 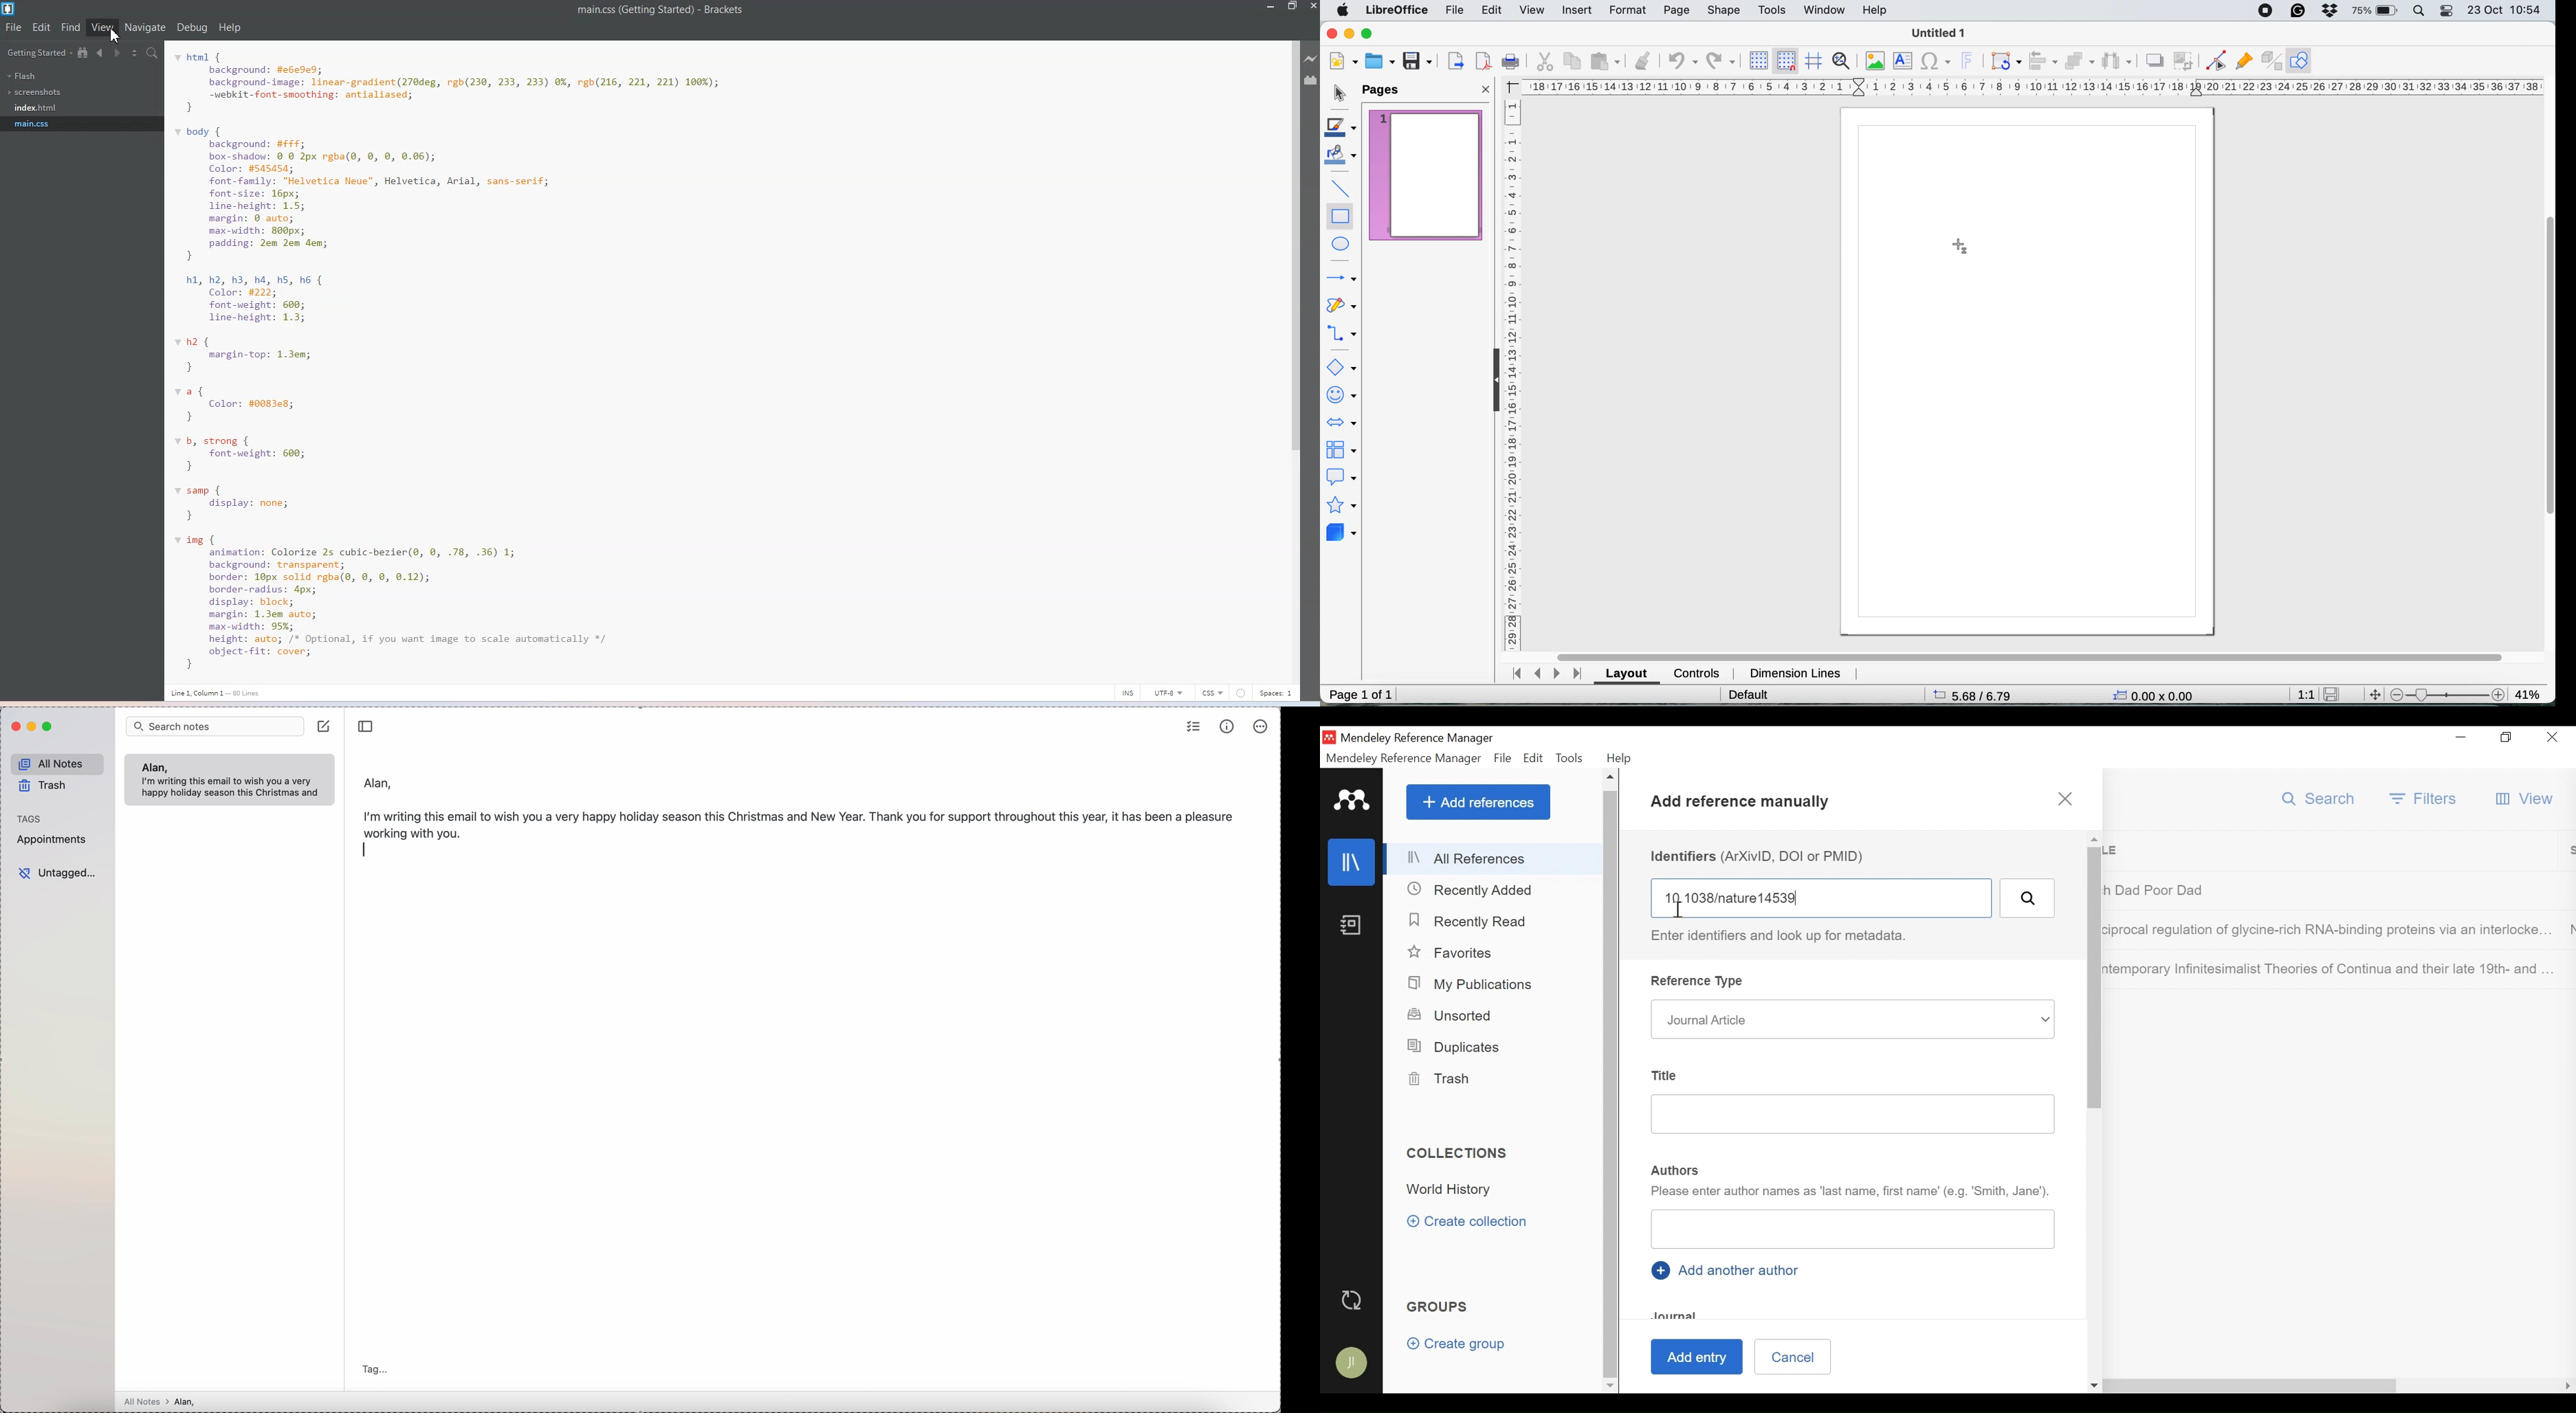 What do you see at coordinates (1905, 61) in the screenshot?
I see `insert text box` at bounding box center [1905, 61].